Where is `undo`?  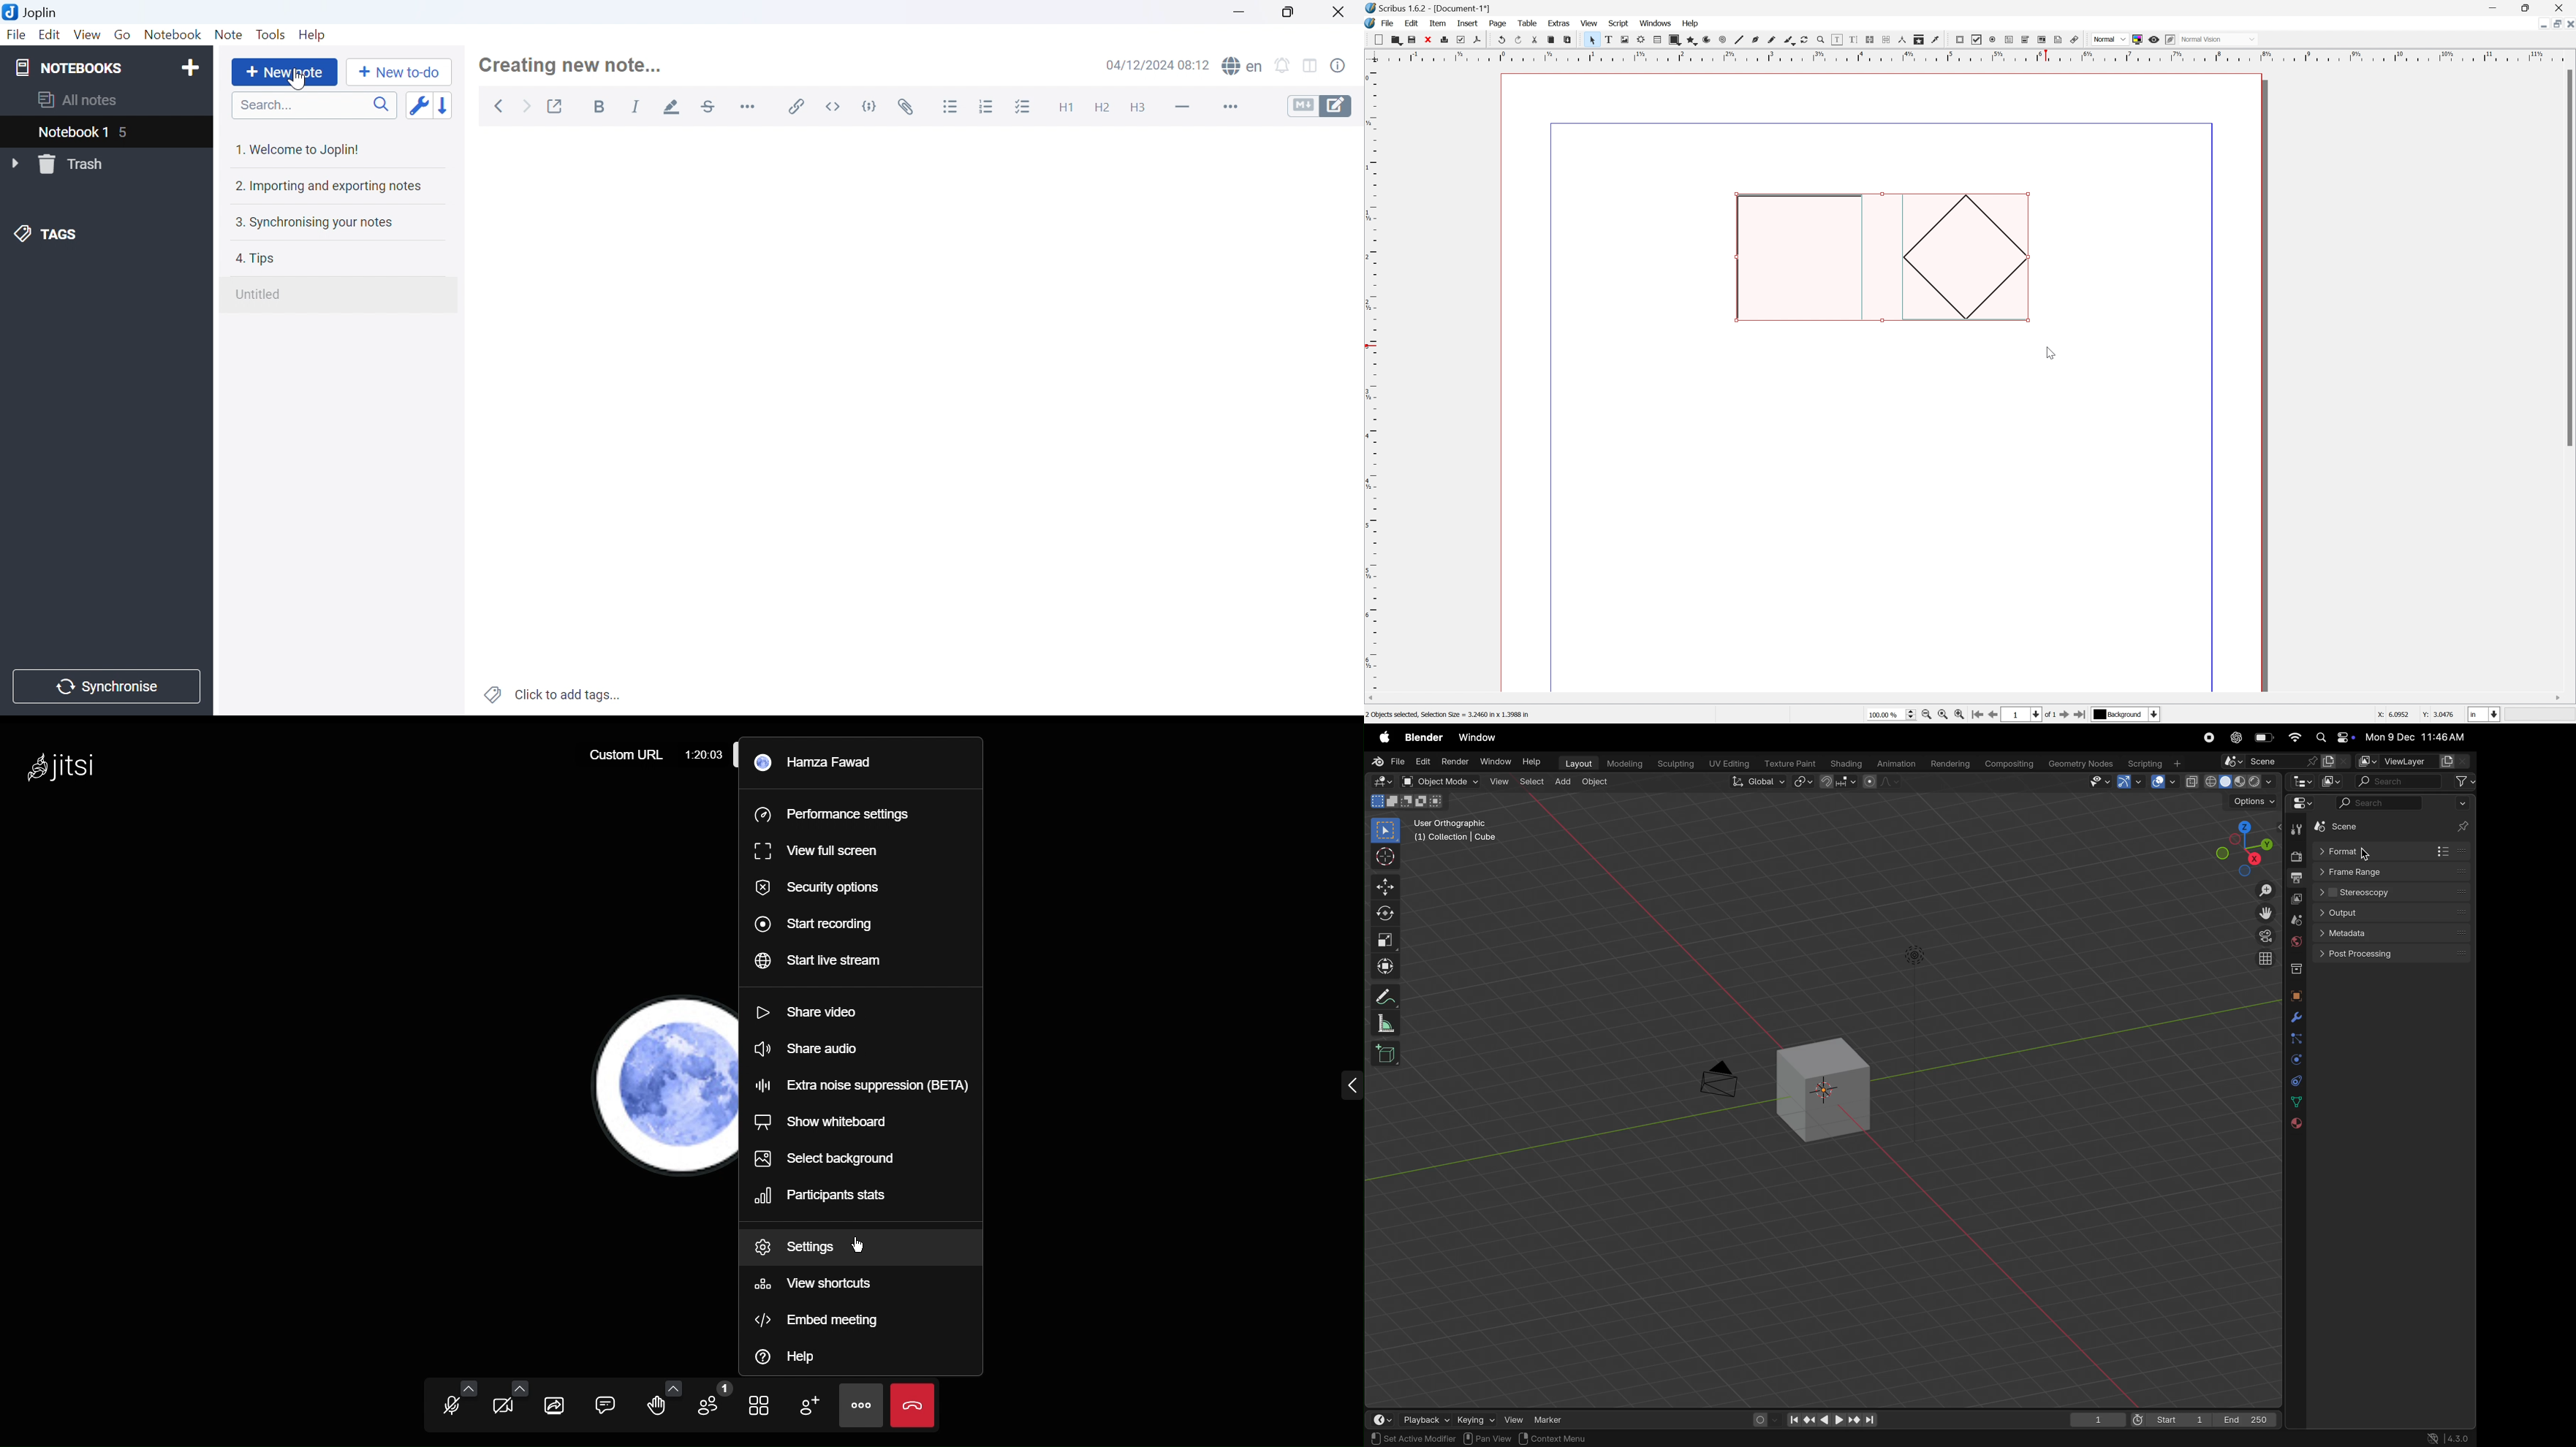 undo is located at coordinates (1501, 40).